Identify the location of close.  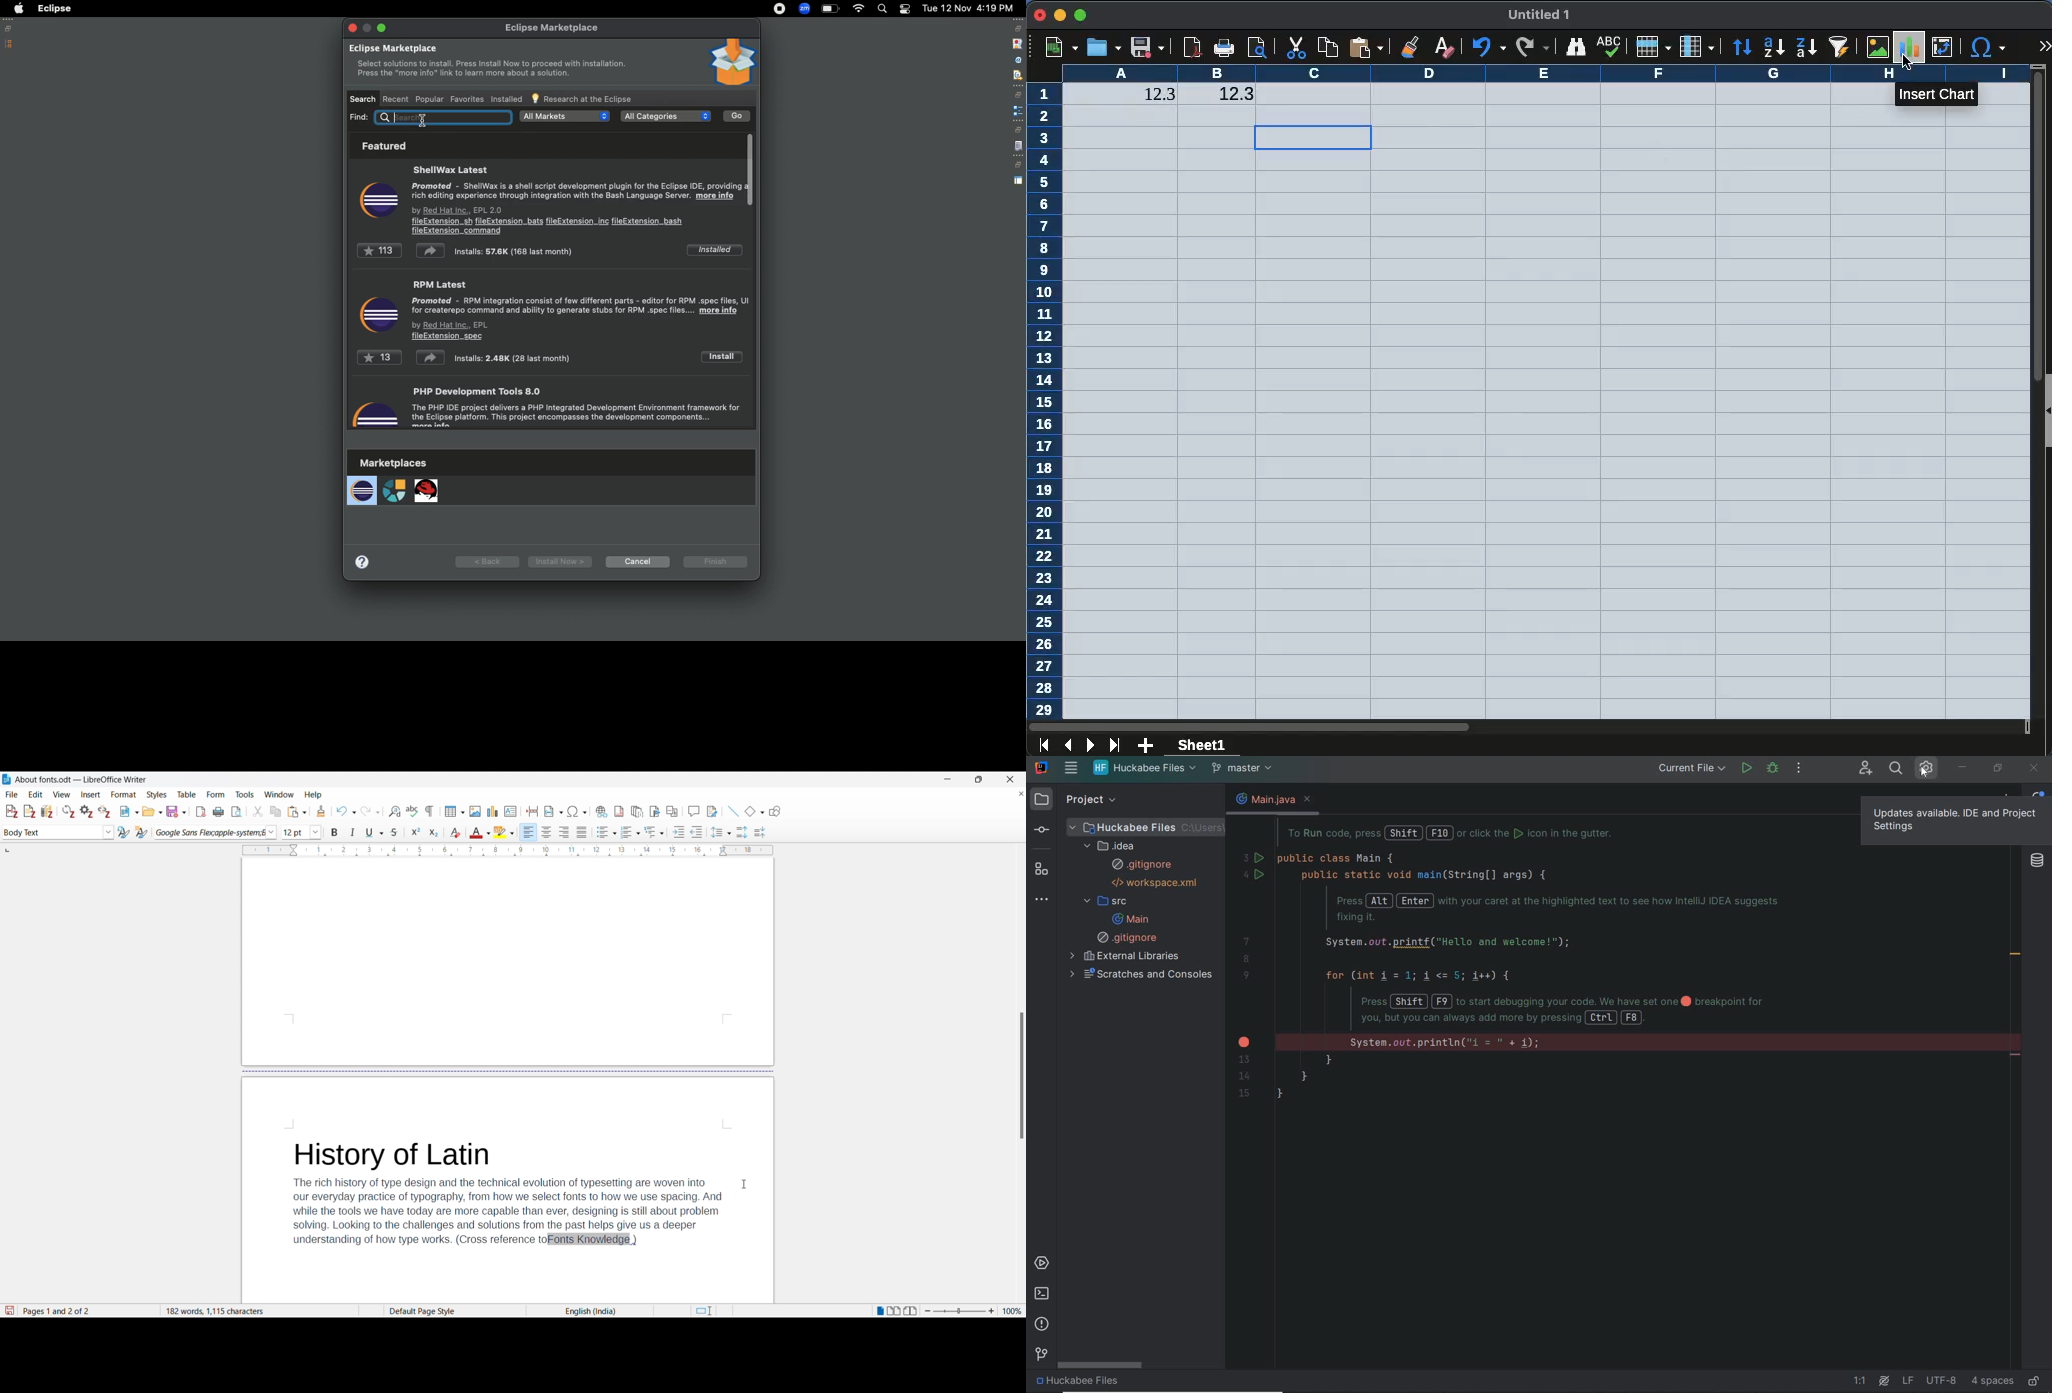
(1310, 800).